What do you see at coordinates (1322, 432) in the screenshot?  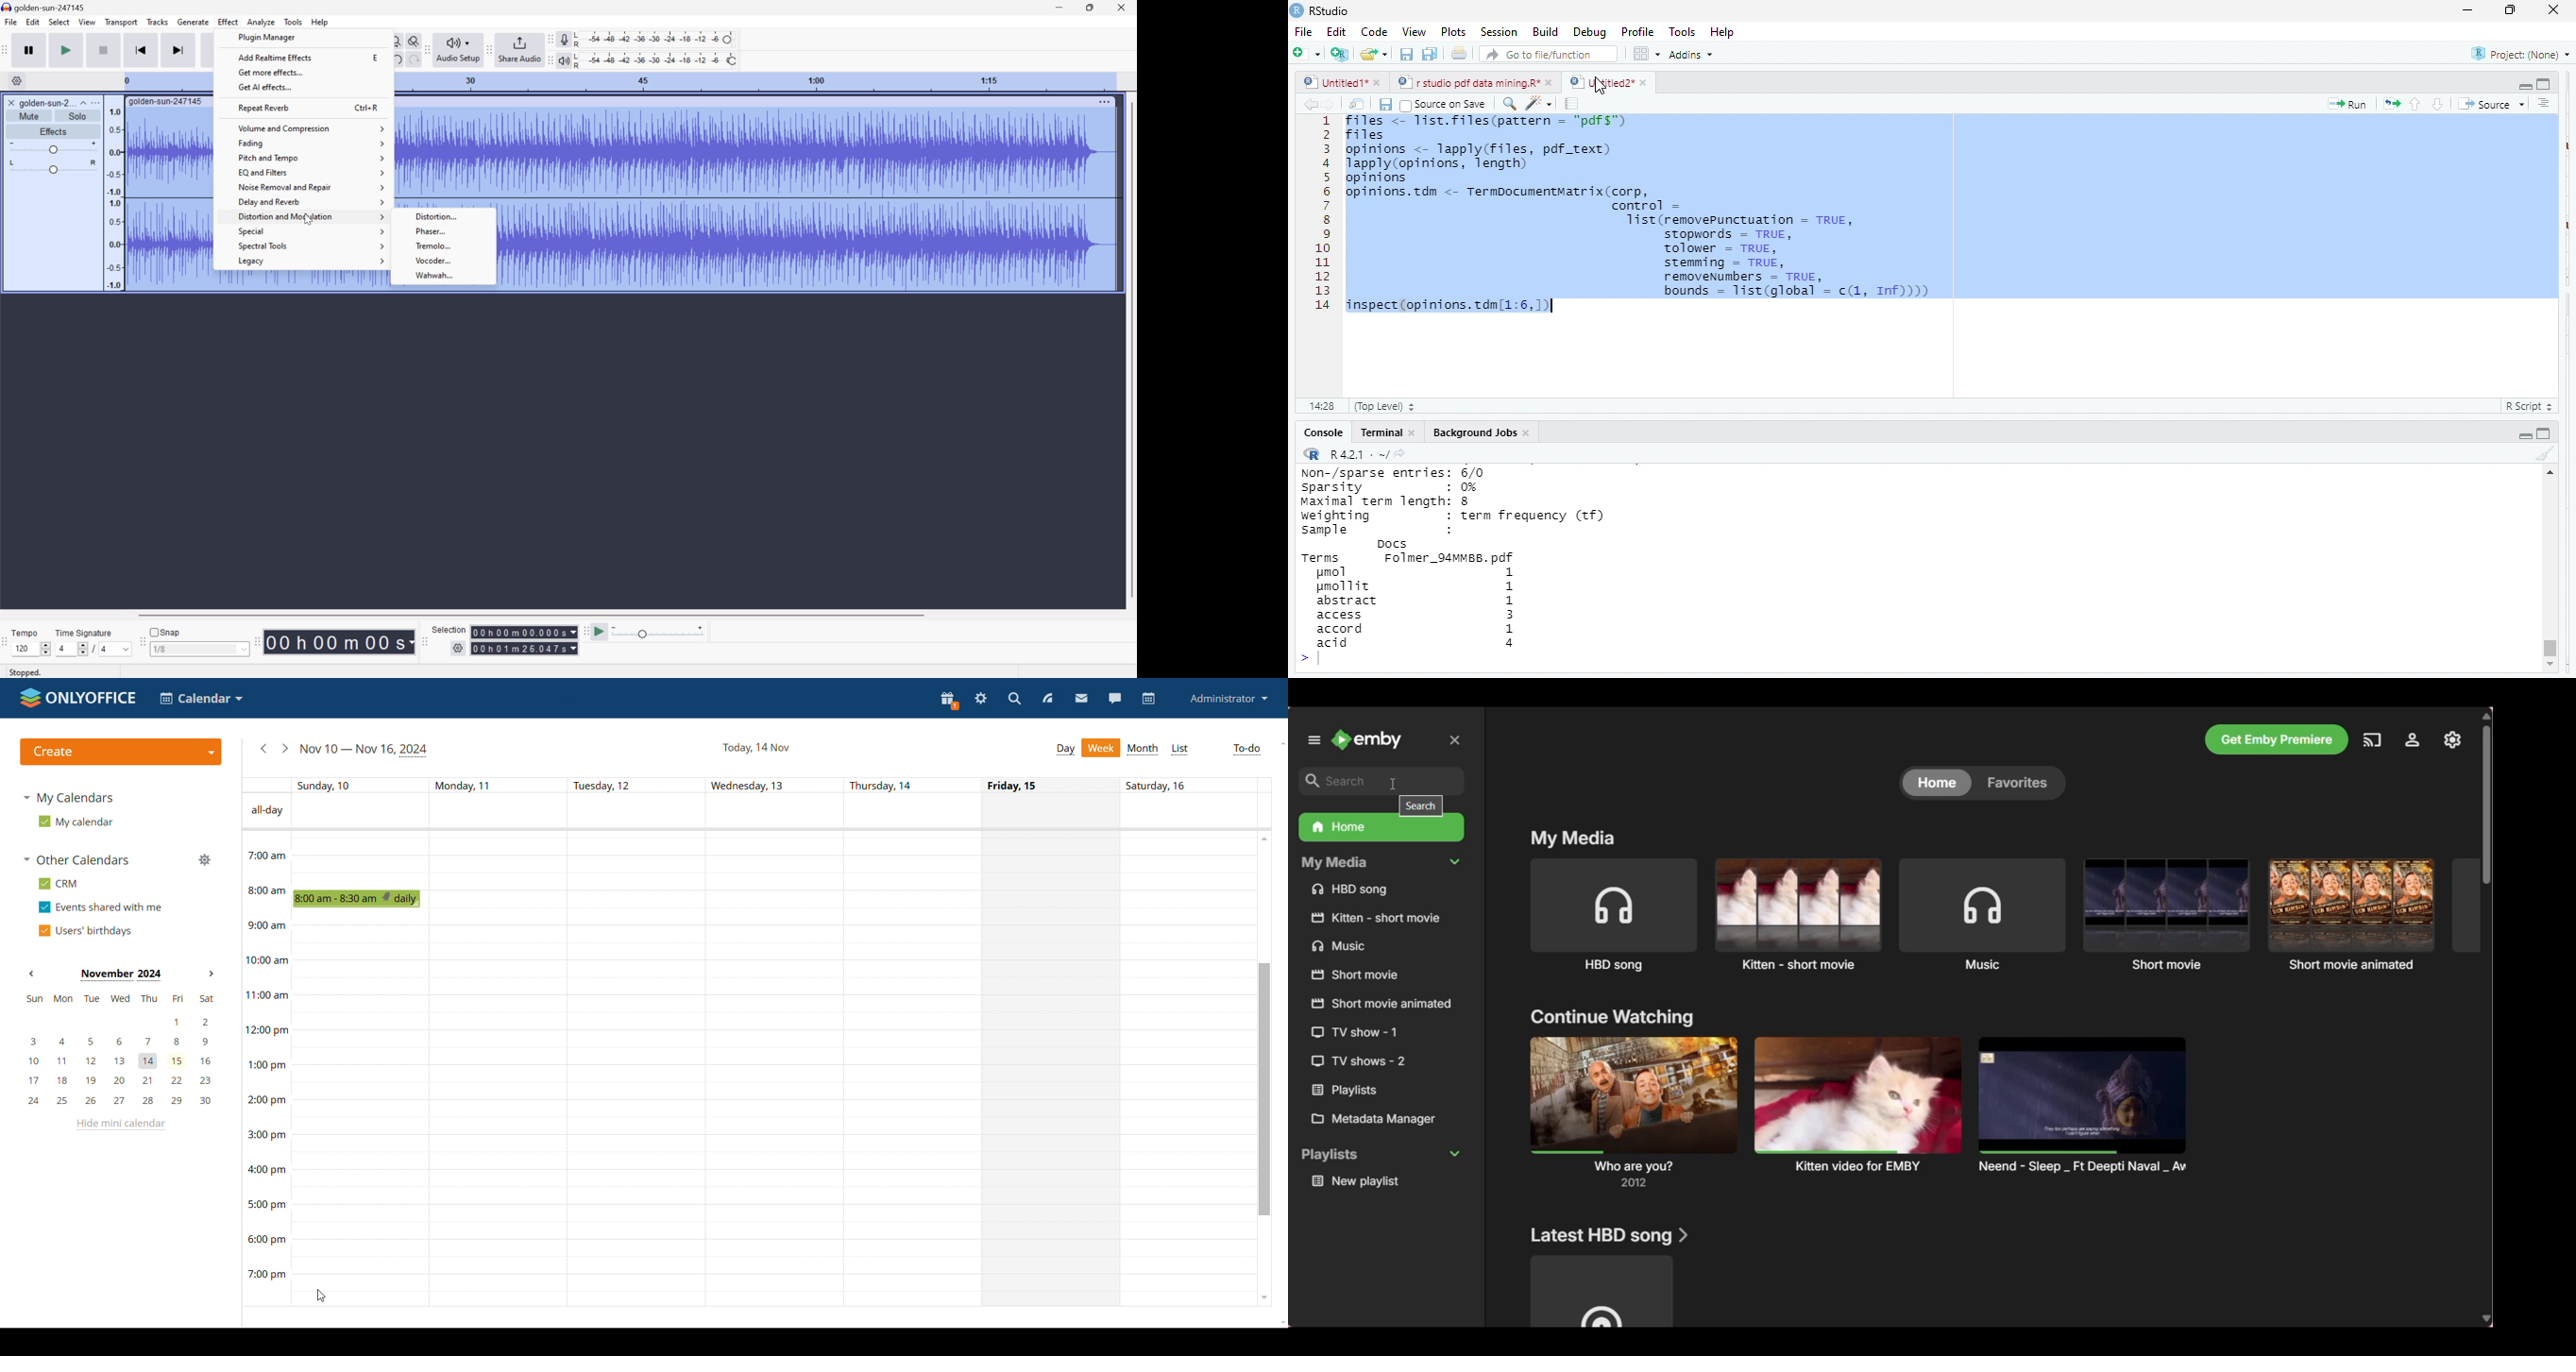 I see `console` at bounding box center [1322, 432].